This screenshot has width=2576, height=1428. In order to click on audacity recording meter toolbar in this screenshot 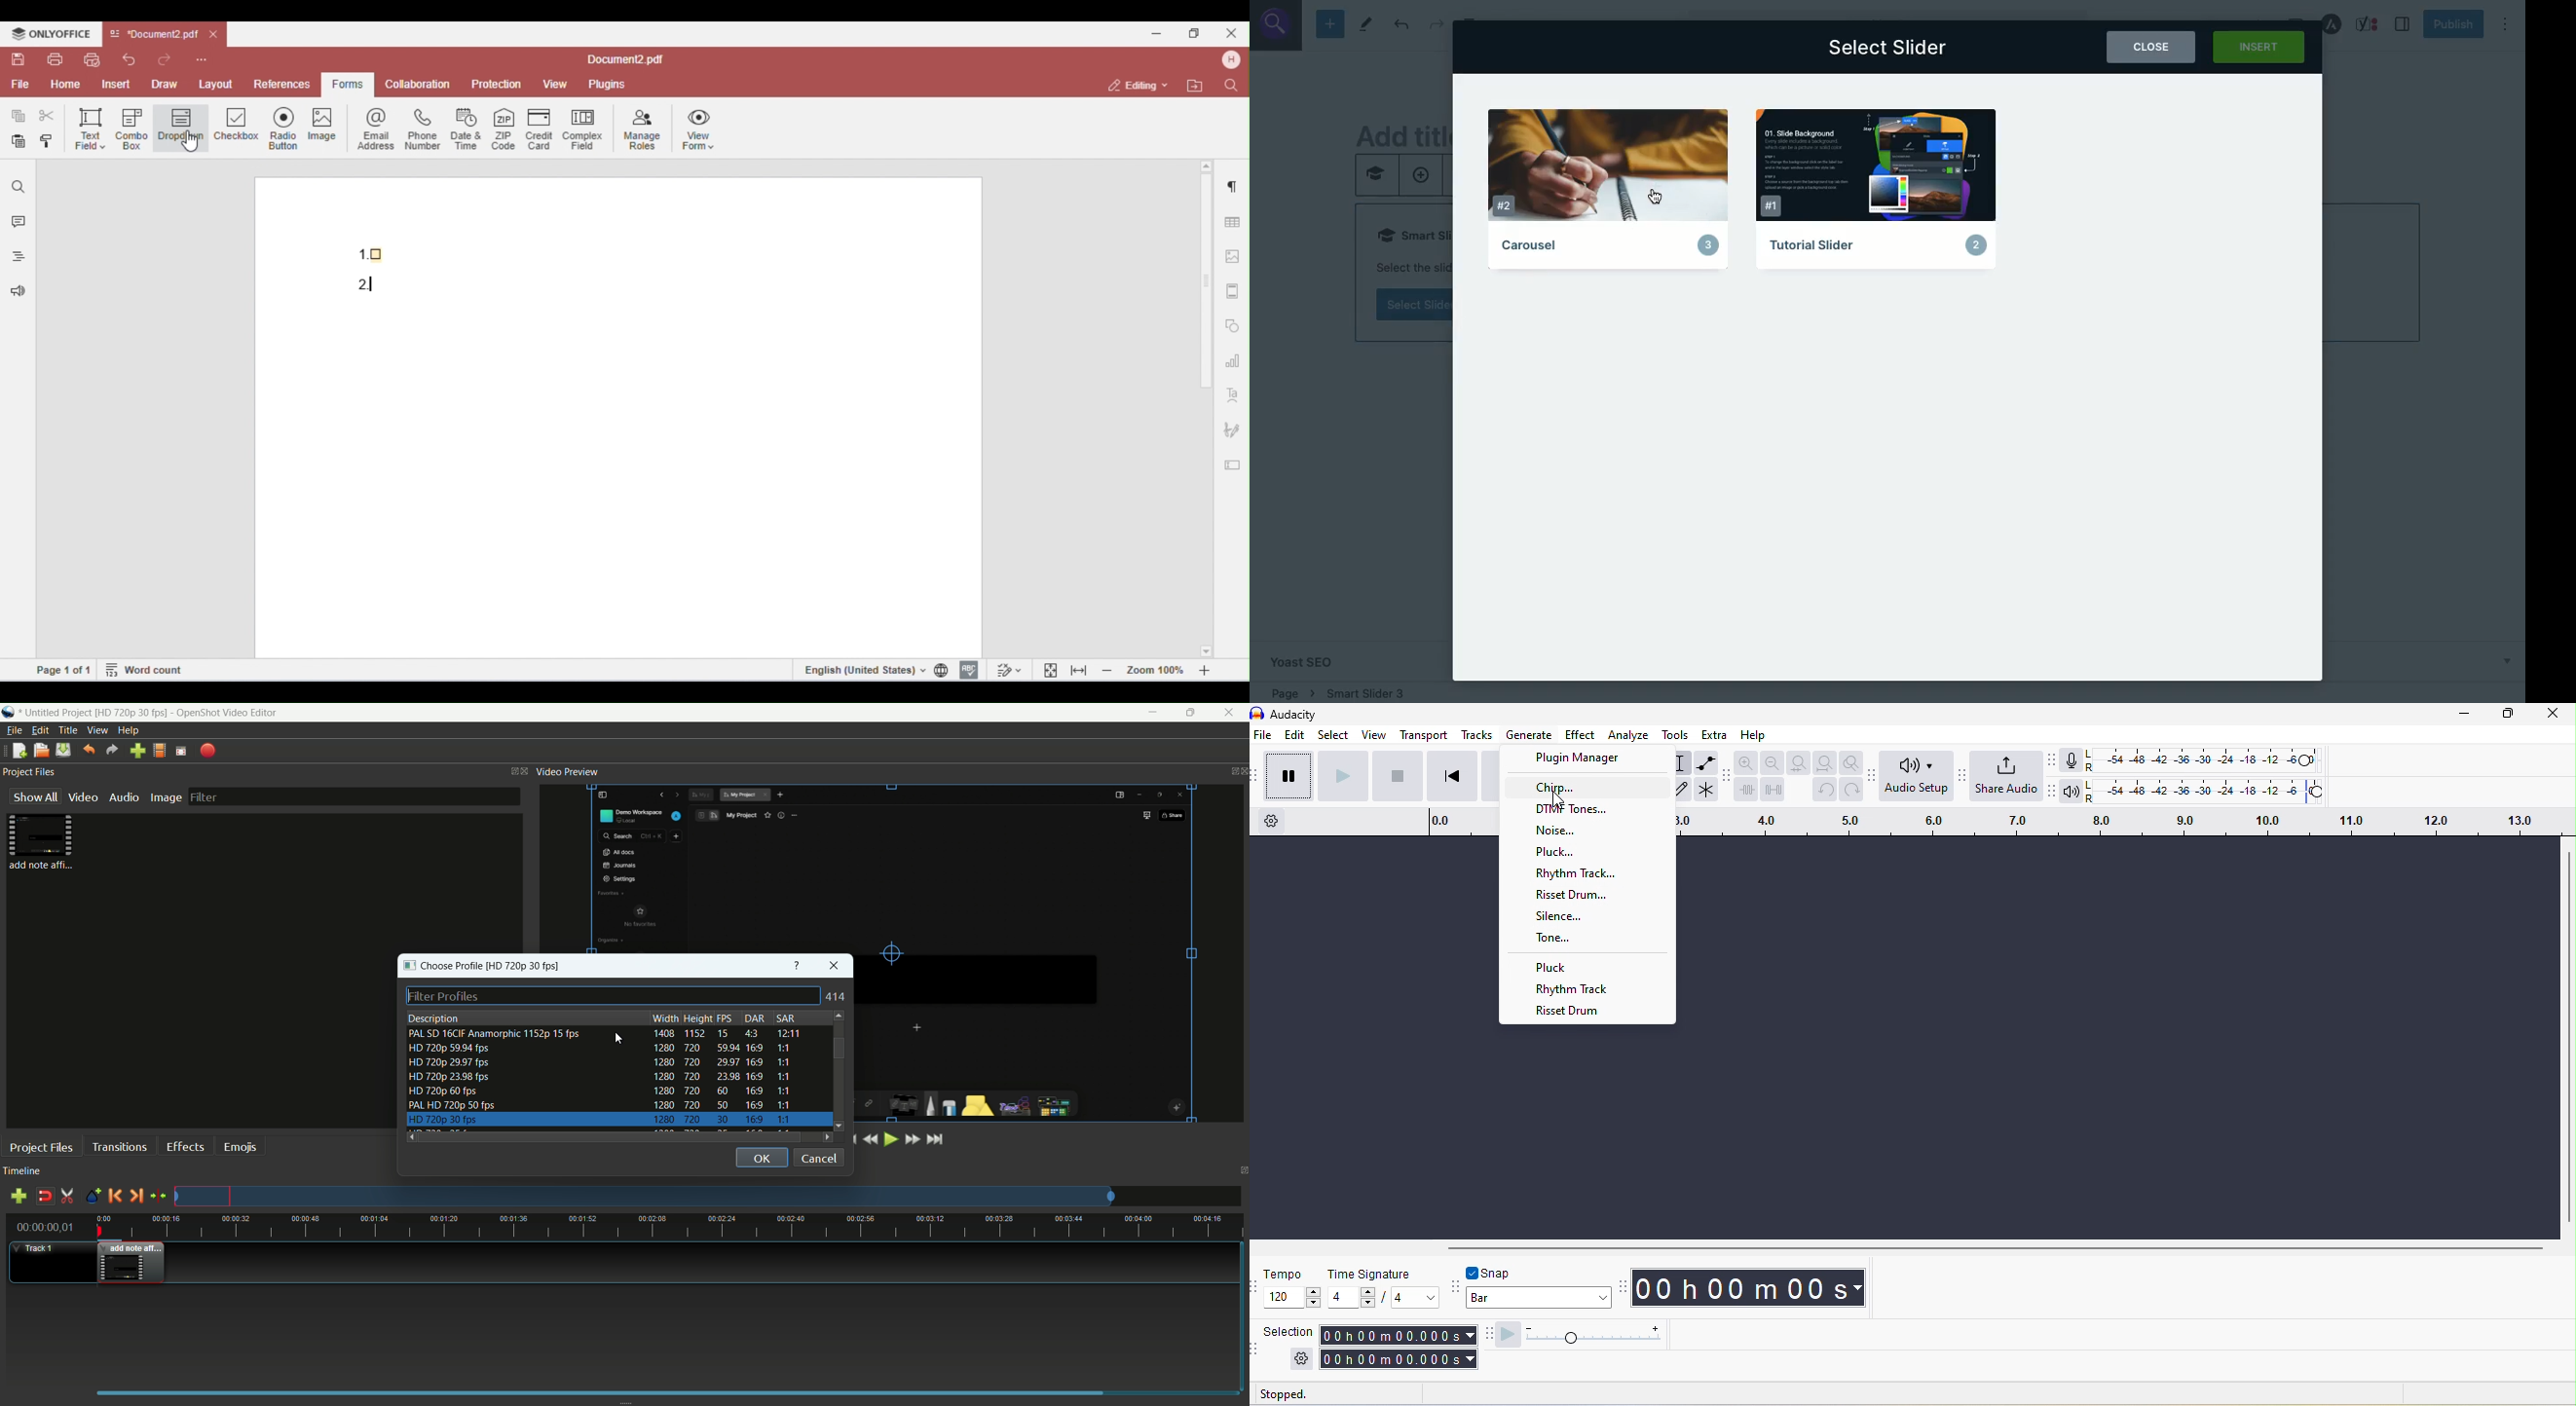, I will do `click(2055, 759)`.